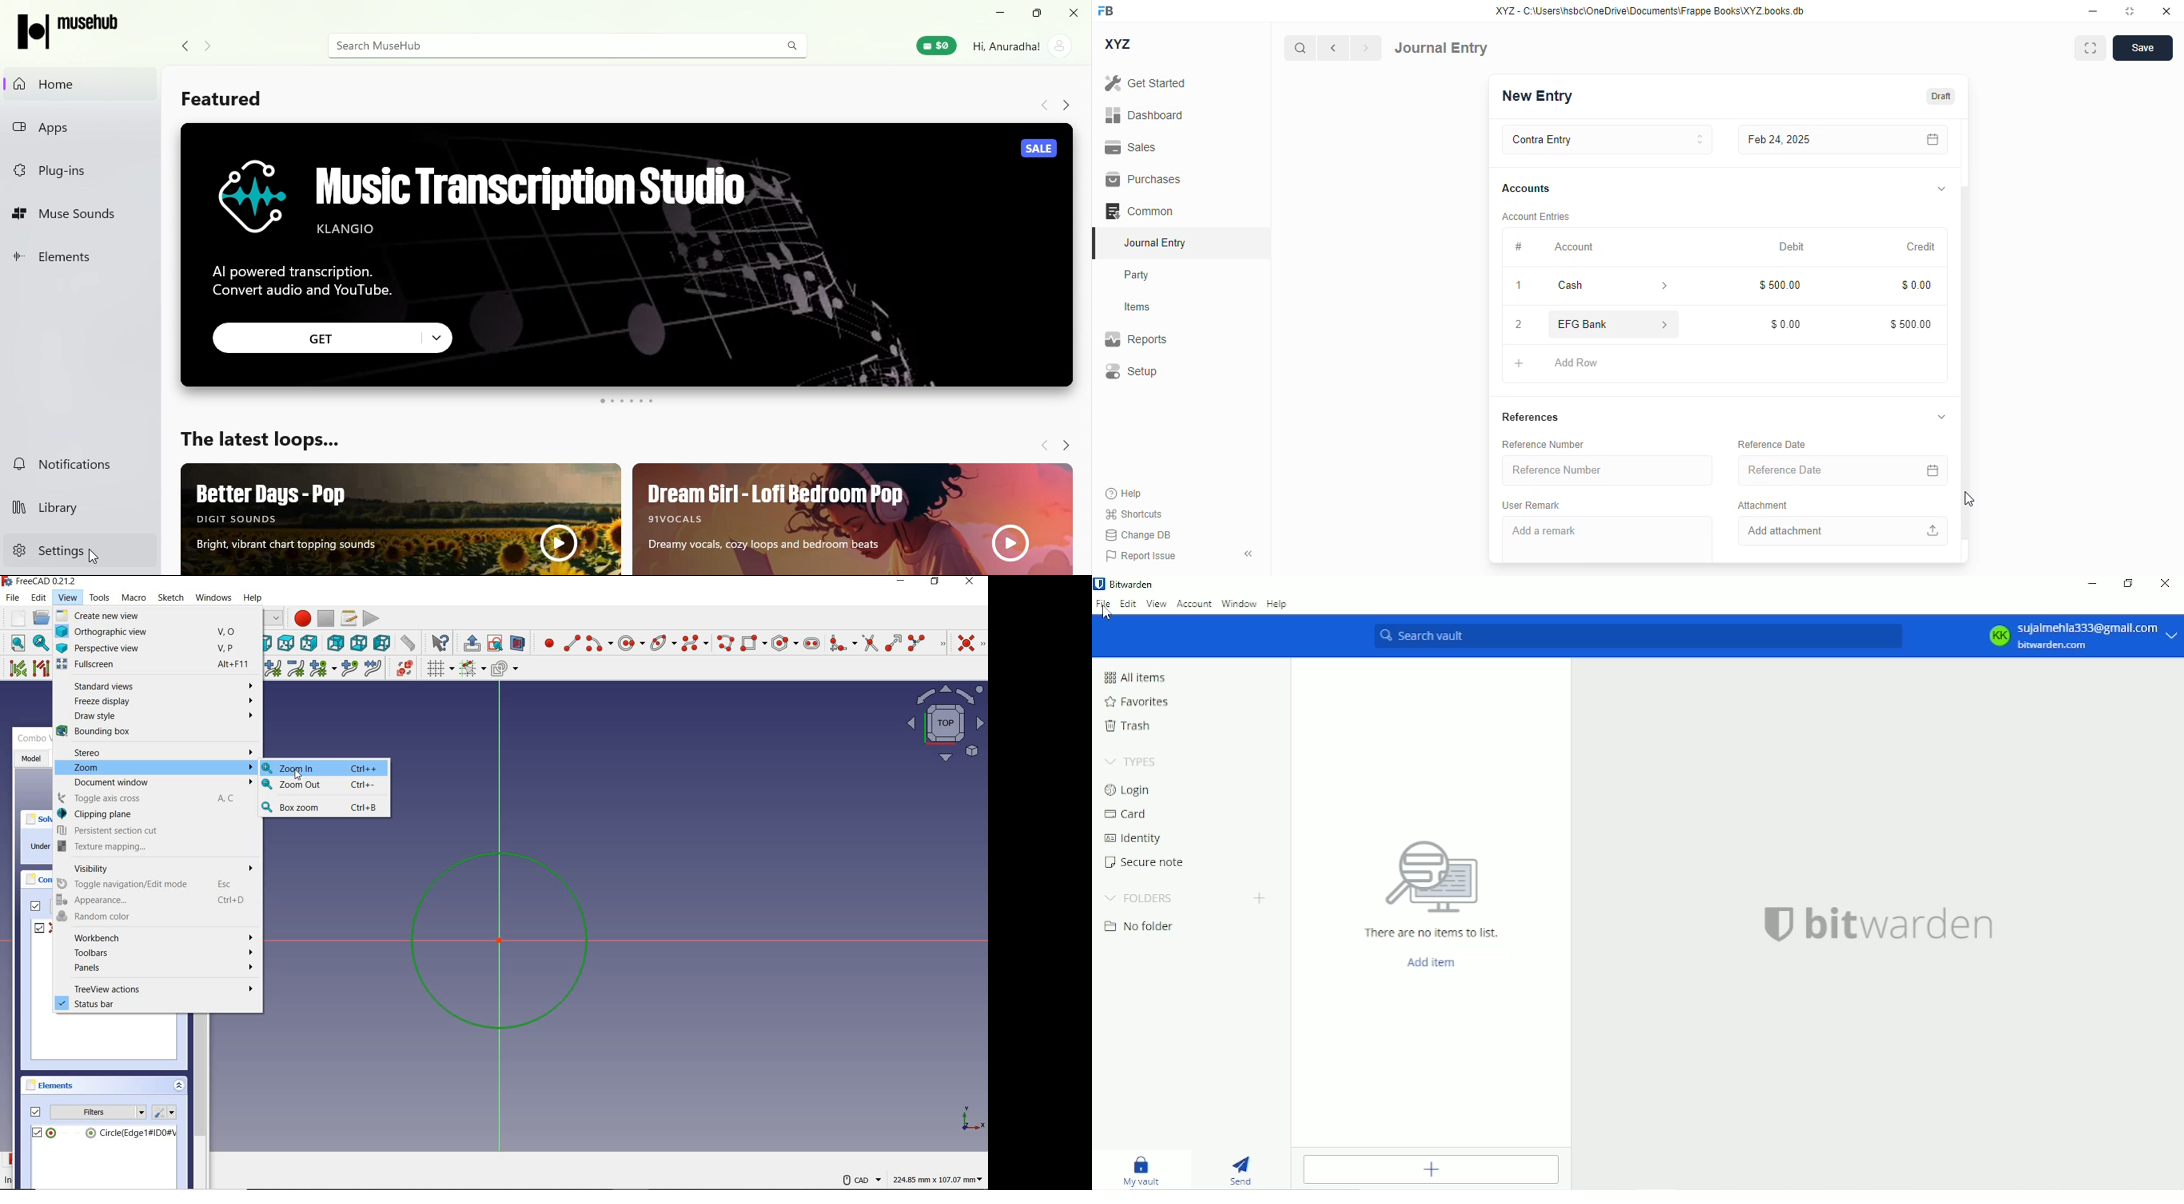  What do you see at coordinates (998, 16) in the screenshot?
I see `Minimize` at bounding box center [998, 16].